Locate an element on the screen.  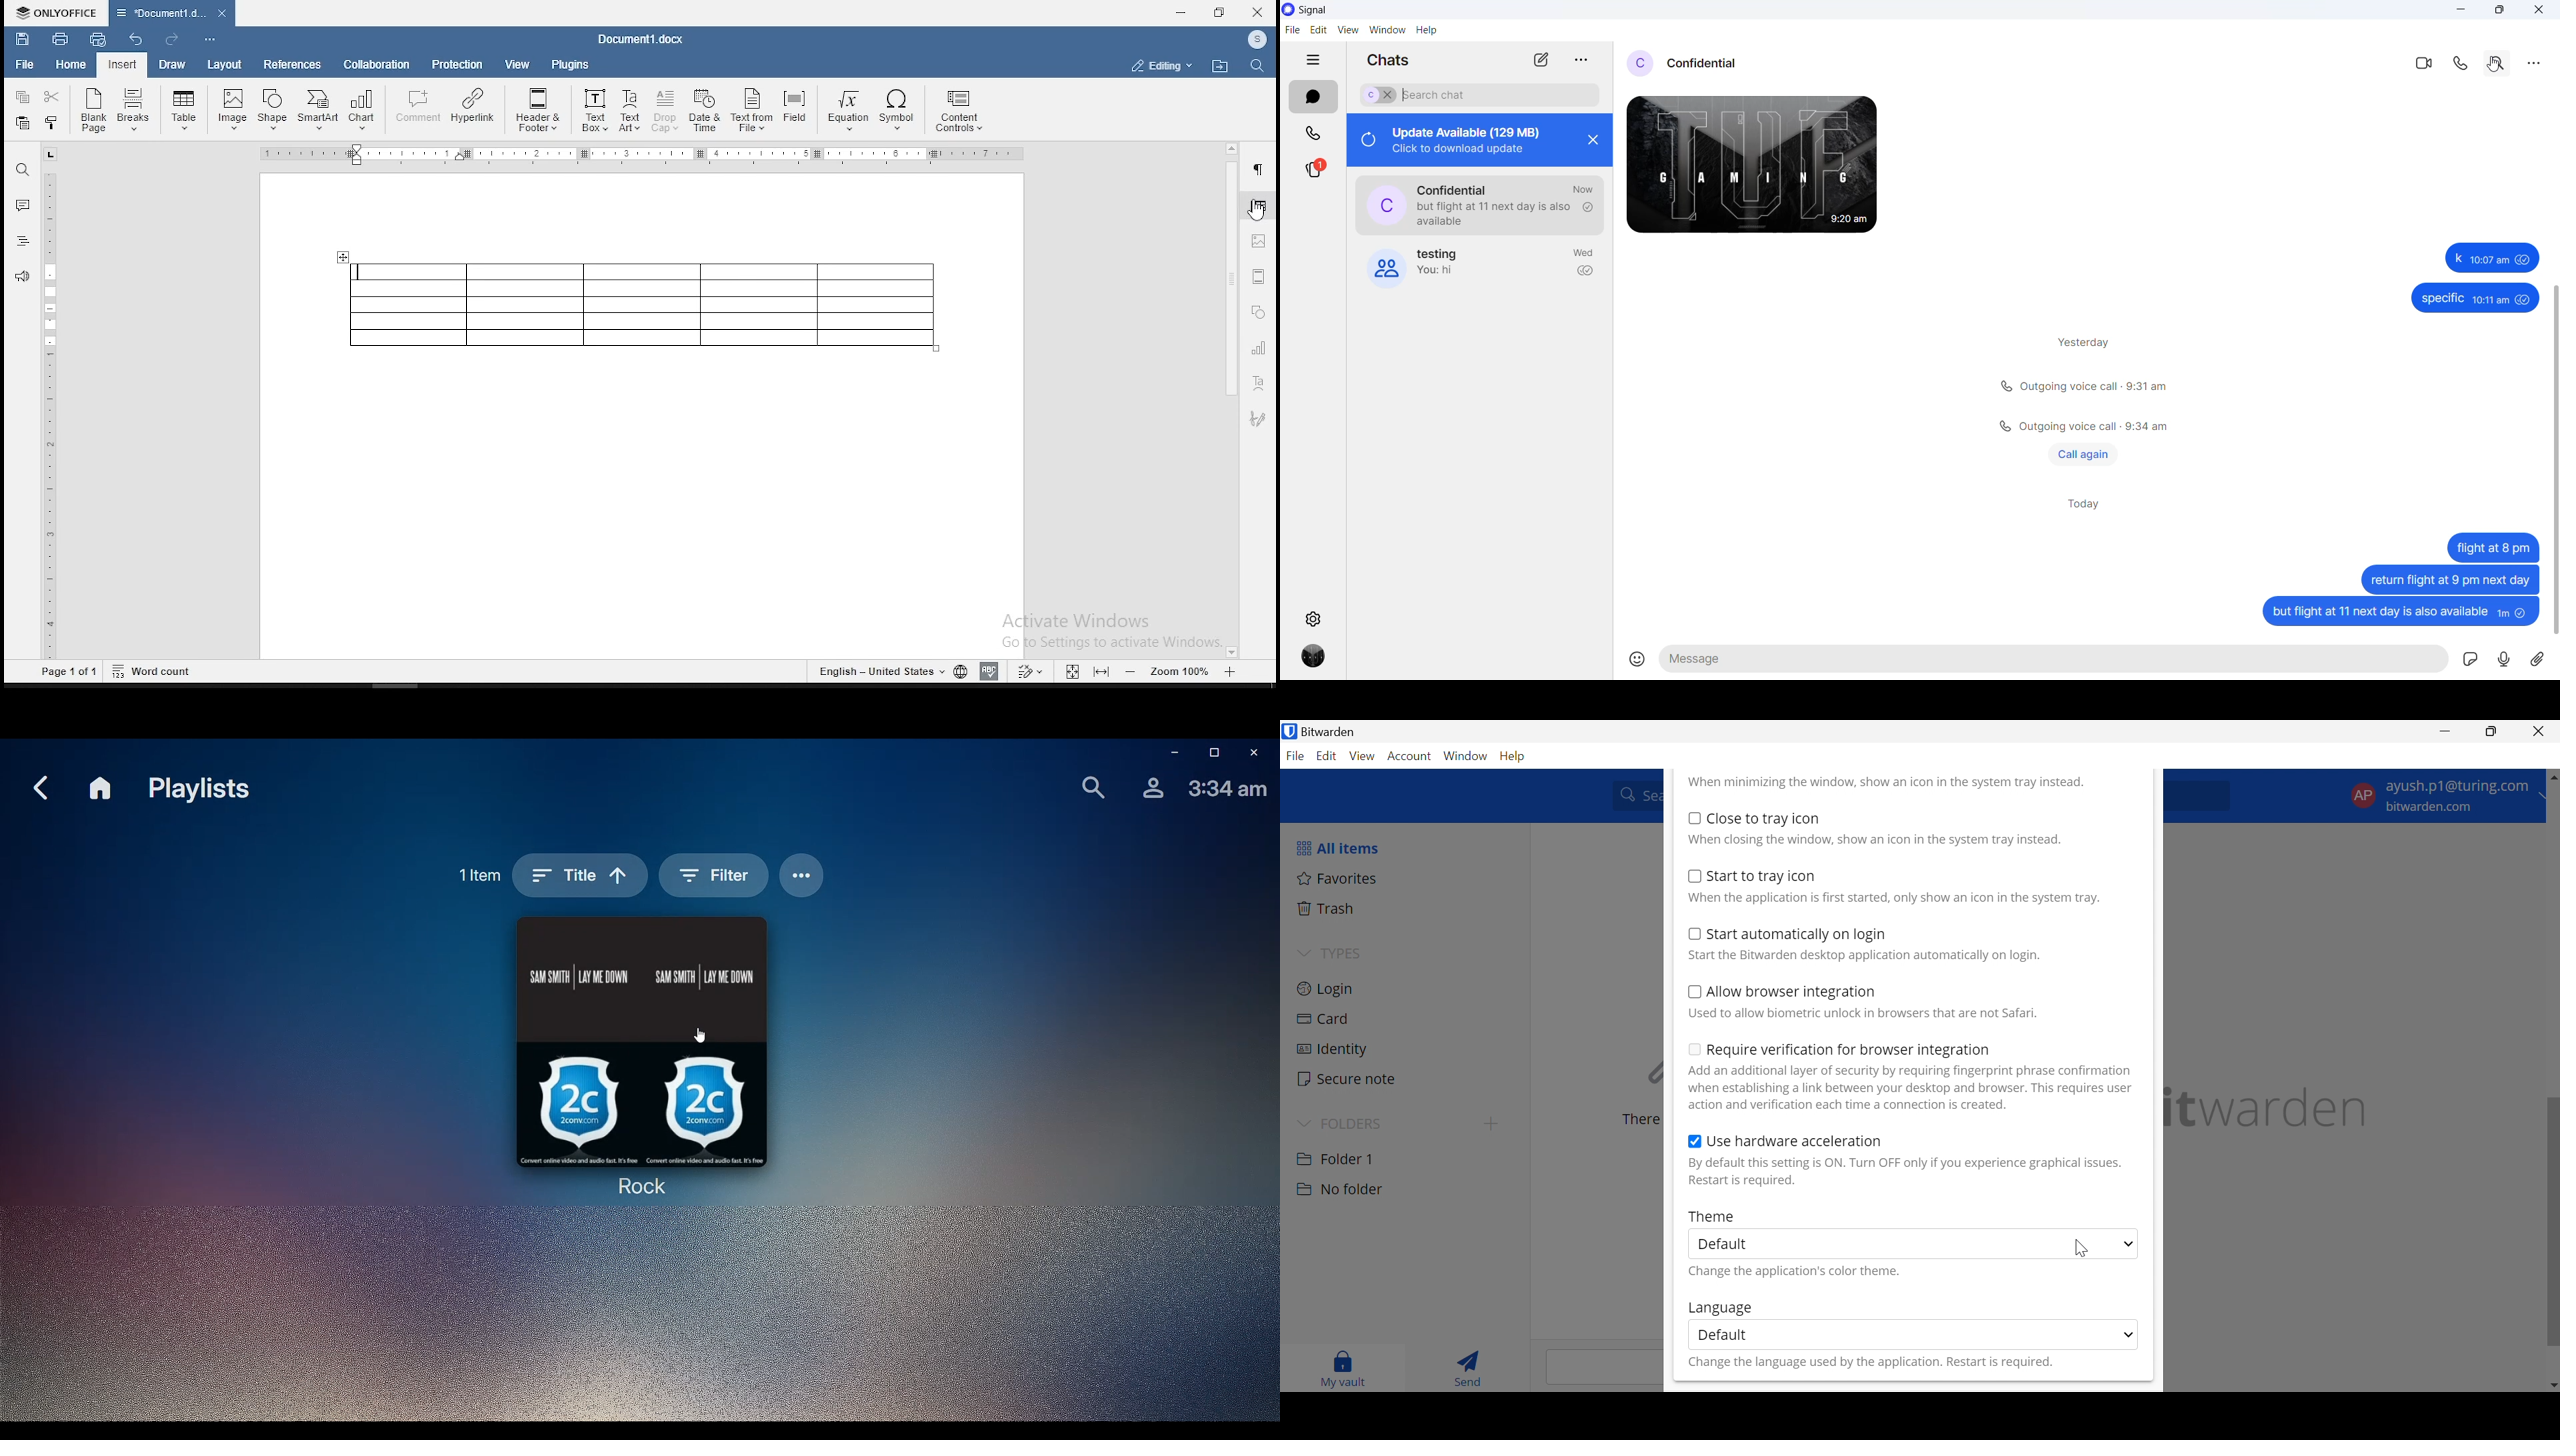
protection is located at coordinates (459, 64).